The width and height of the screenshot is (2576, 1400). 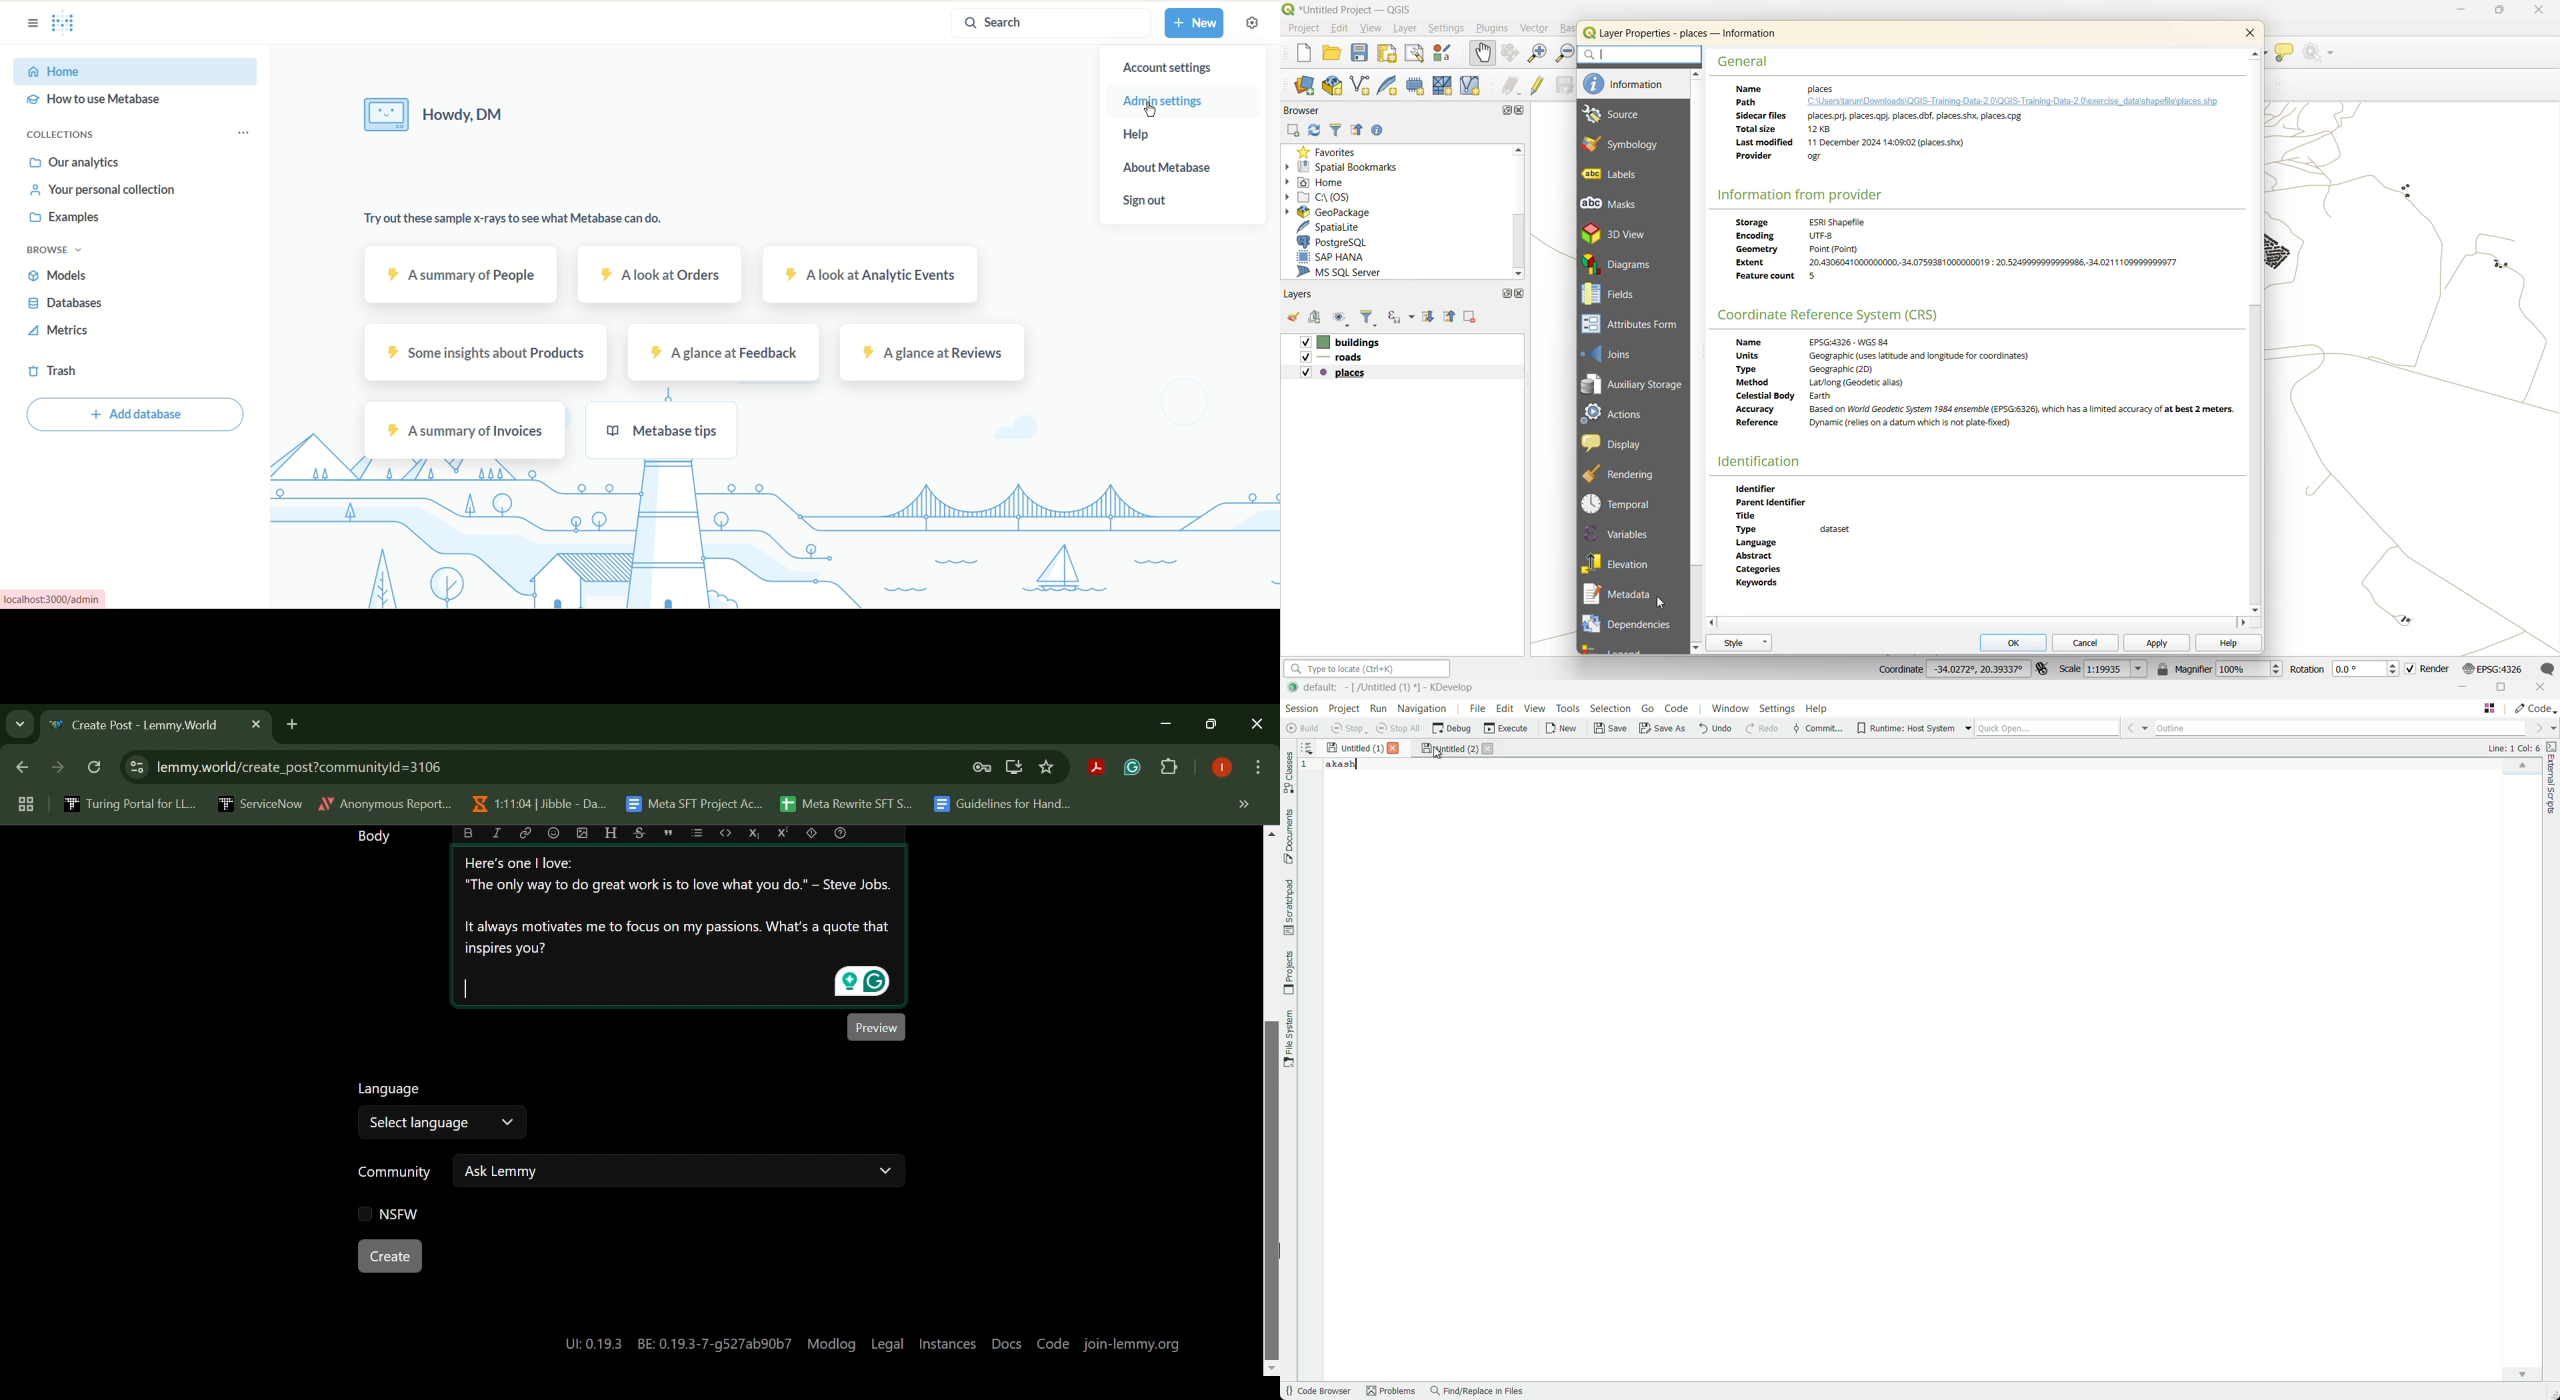 What do you see at coordinates (2104, 670) in the screenshot?
I see `scale` at bounding box center [2104, 670].